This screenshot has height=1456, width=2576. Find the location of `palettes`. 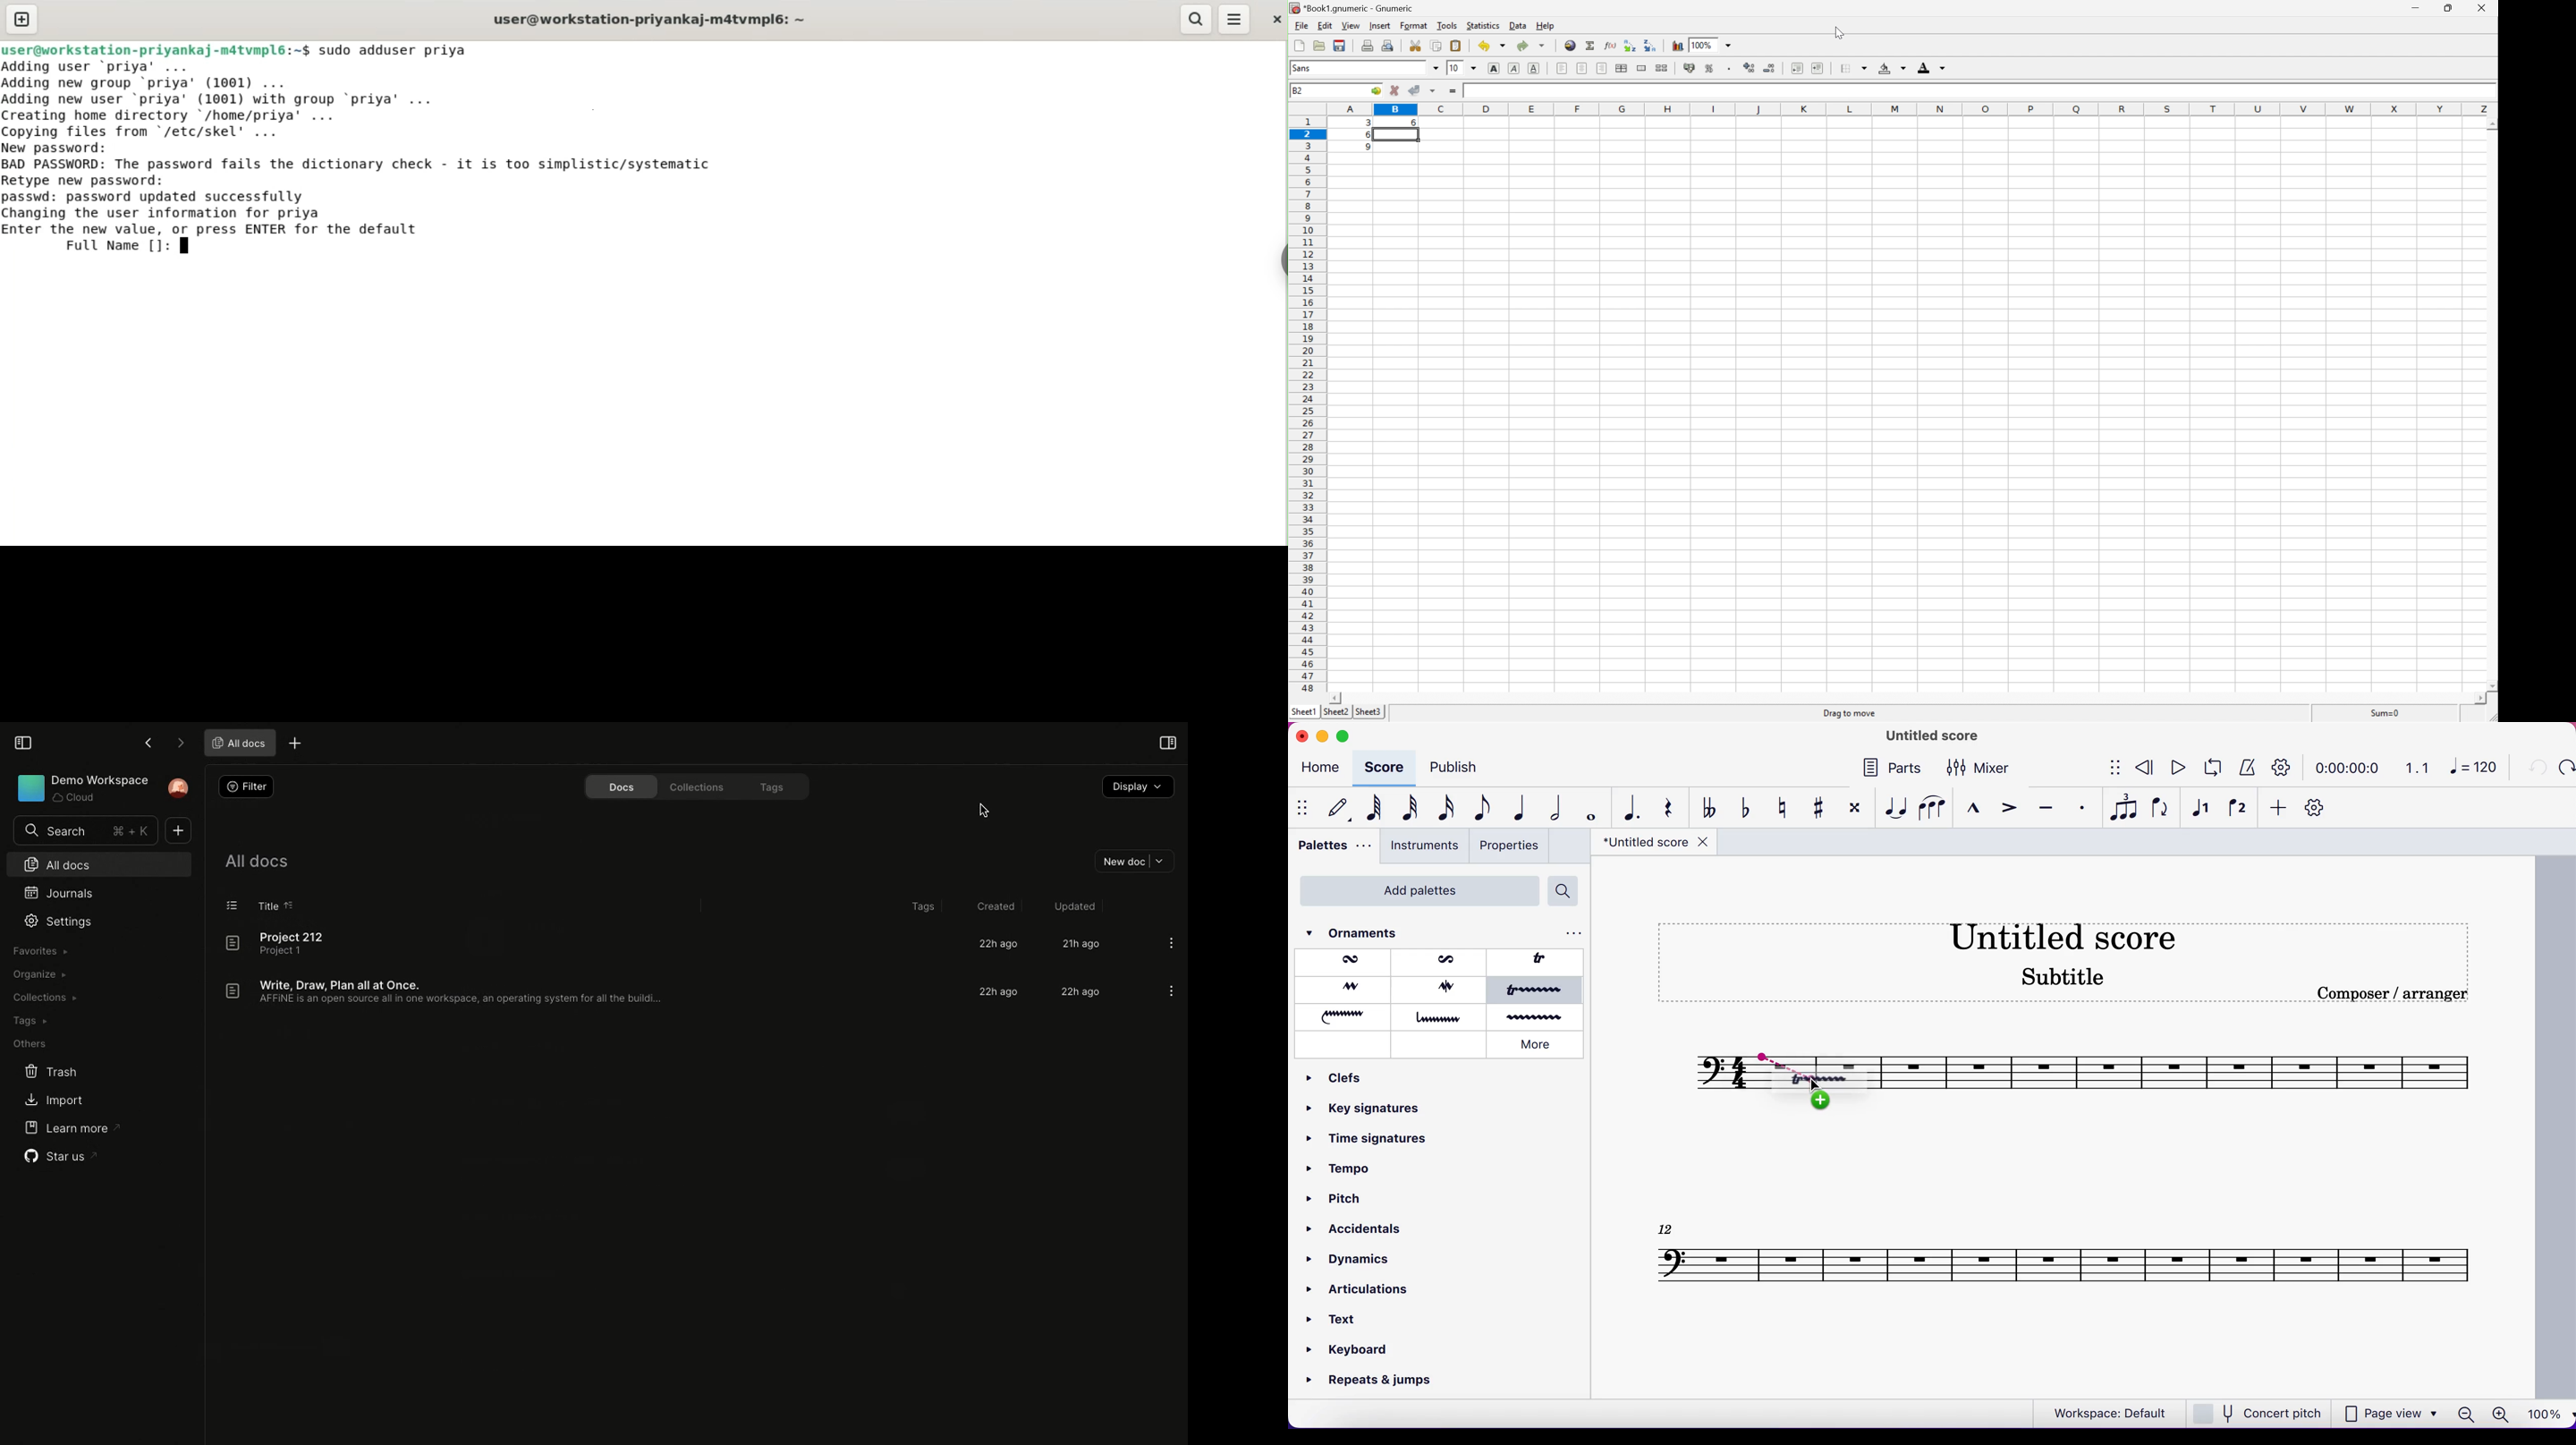

palettes is located at coordinates (1331, 848).